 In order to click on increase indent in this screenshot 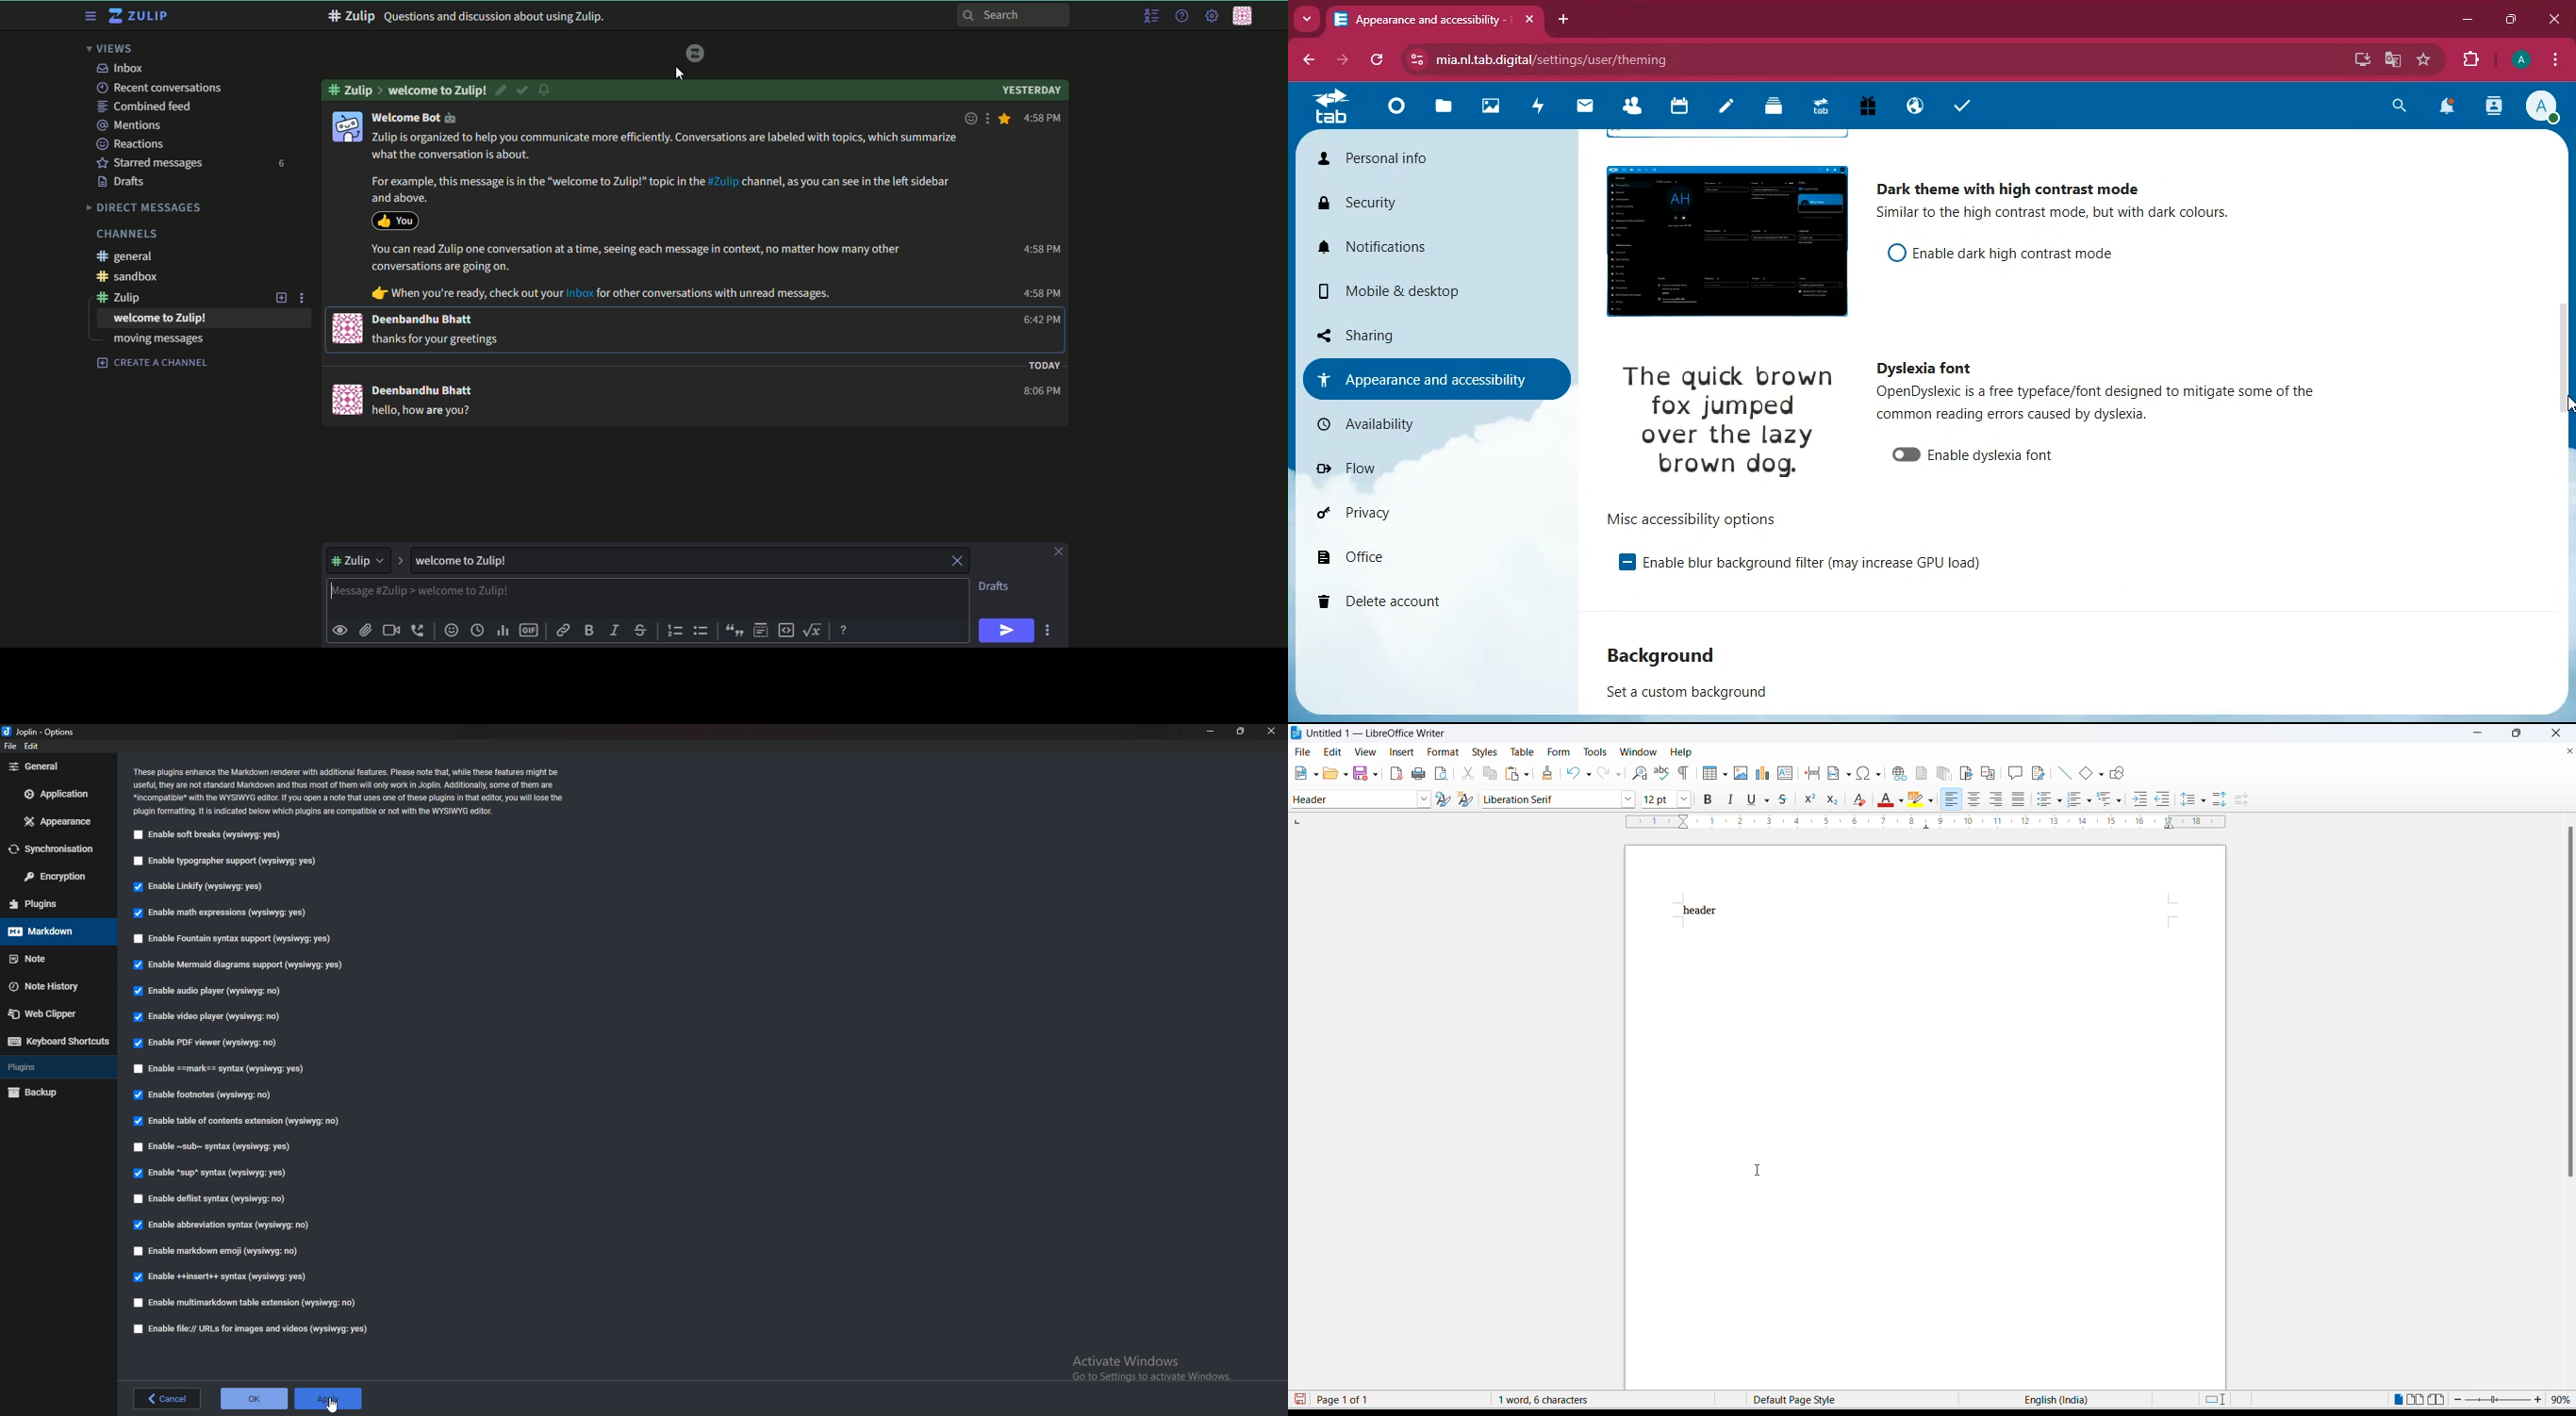, I will do `click(2140, 801)`.